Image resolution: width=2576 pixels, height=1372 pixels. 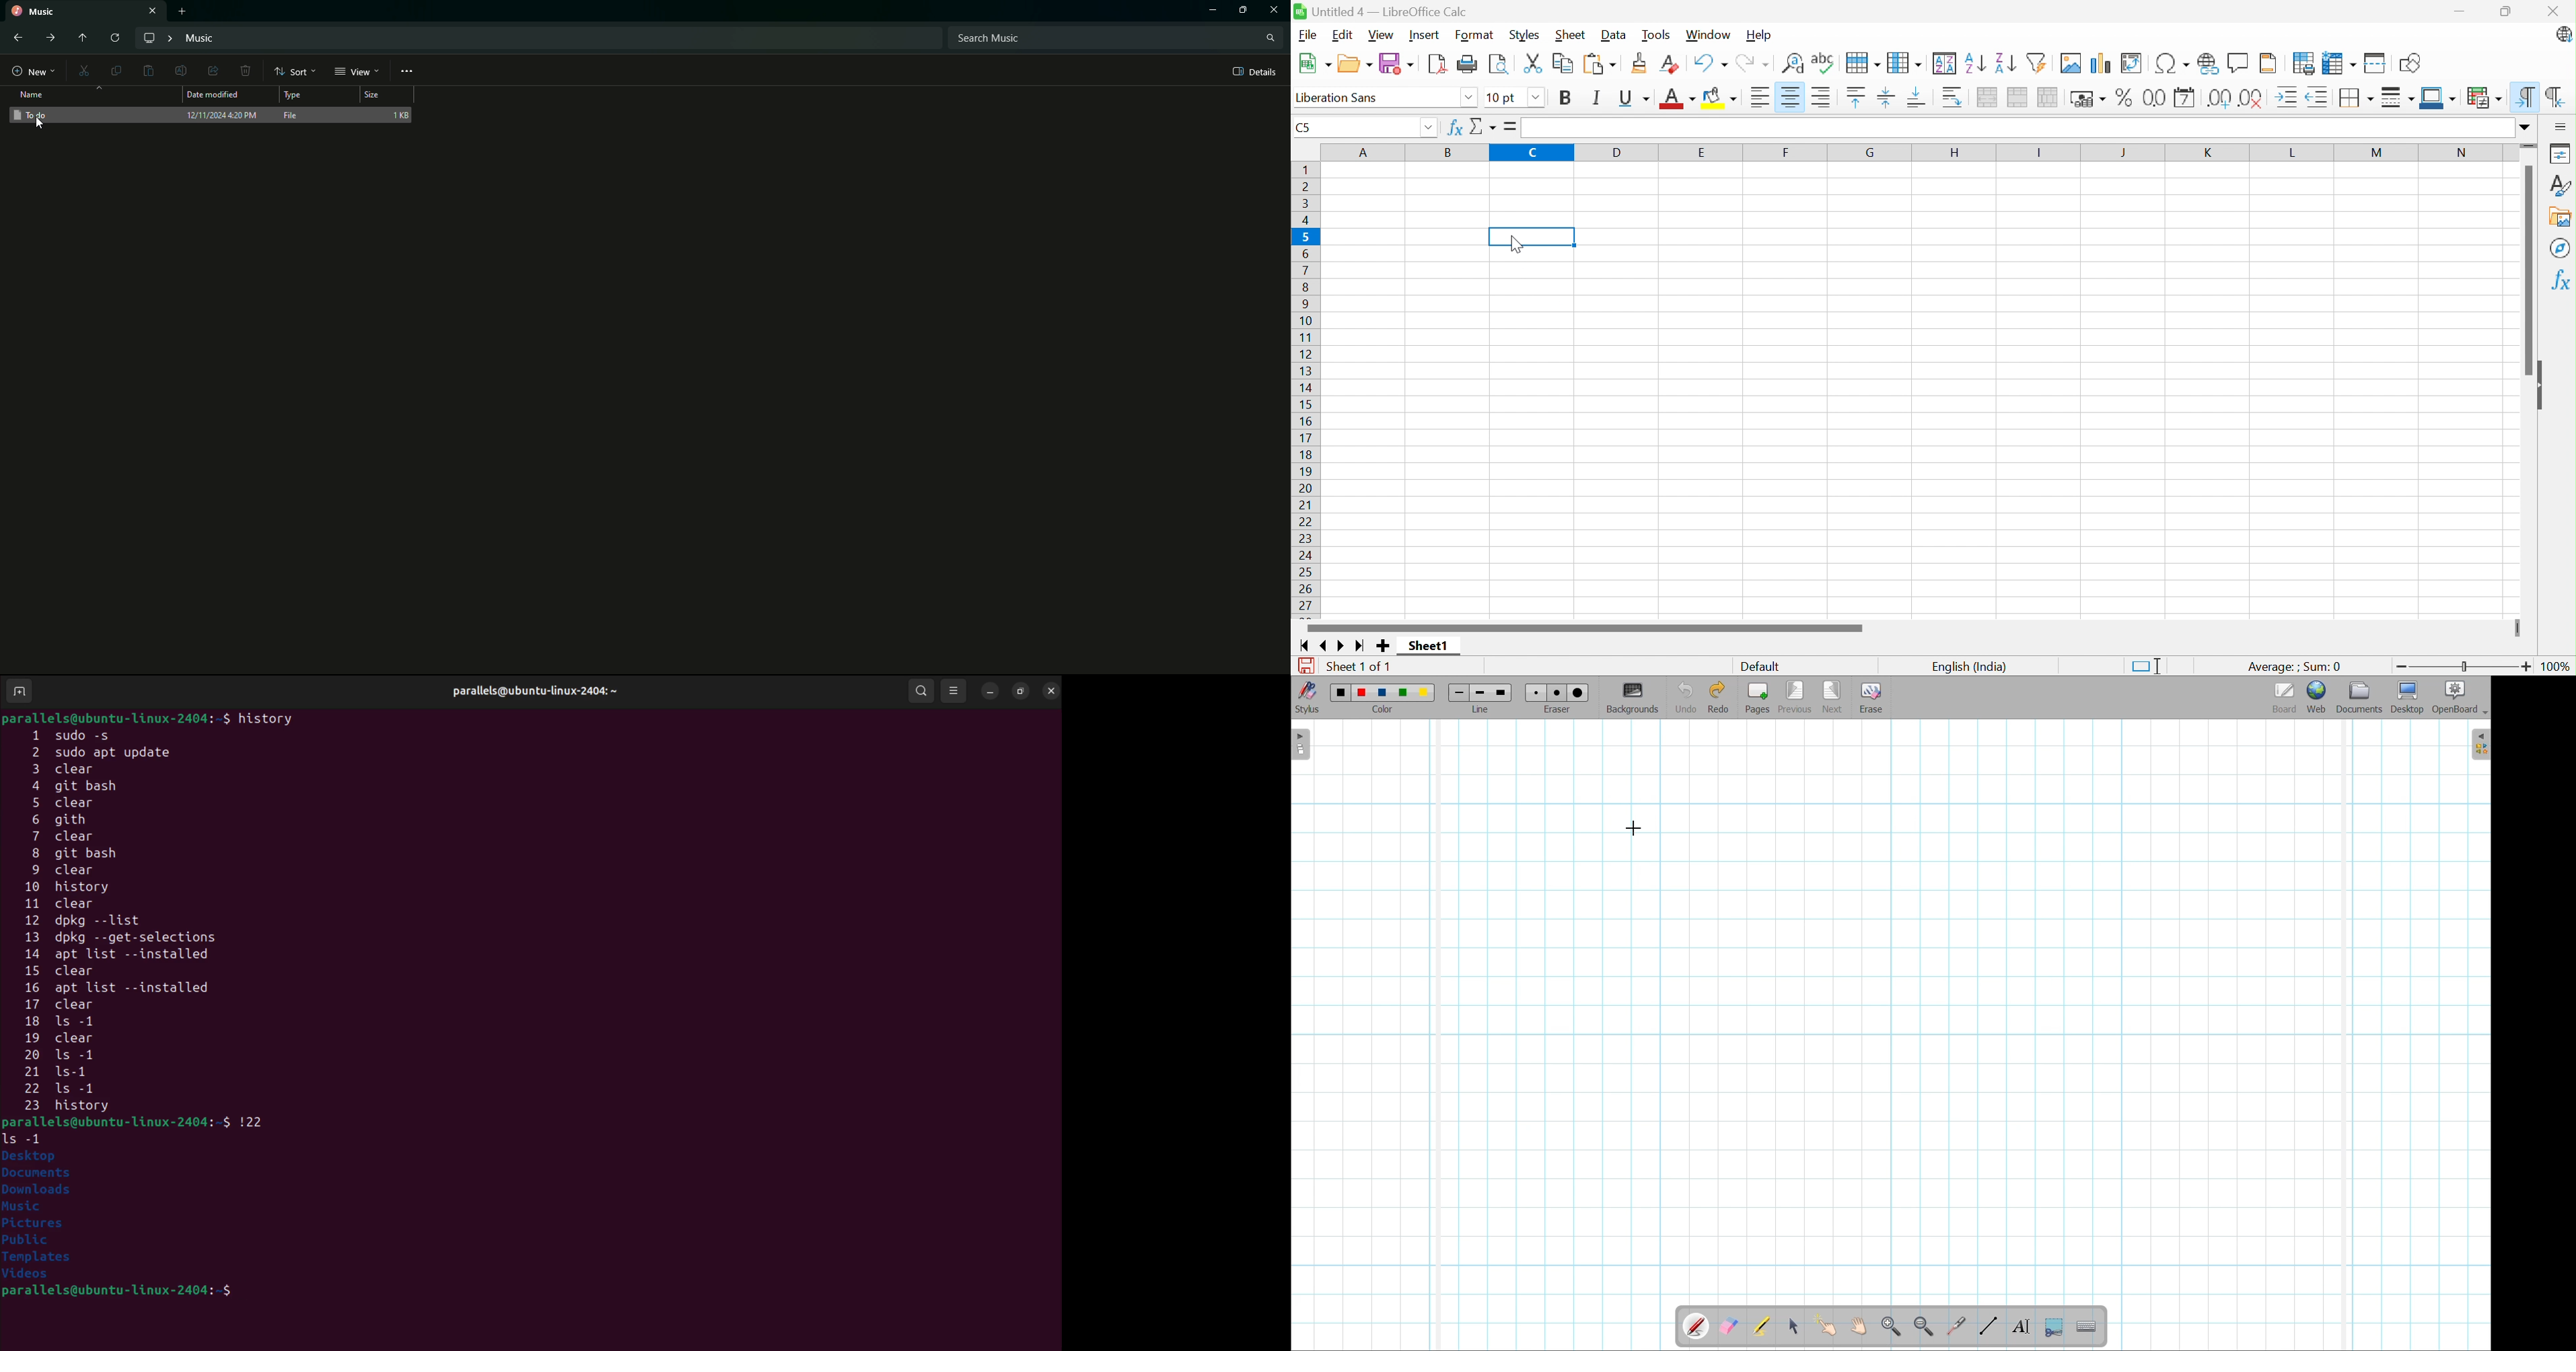 I want to click on To do, so click(x=30, y=116).